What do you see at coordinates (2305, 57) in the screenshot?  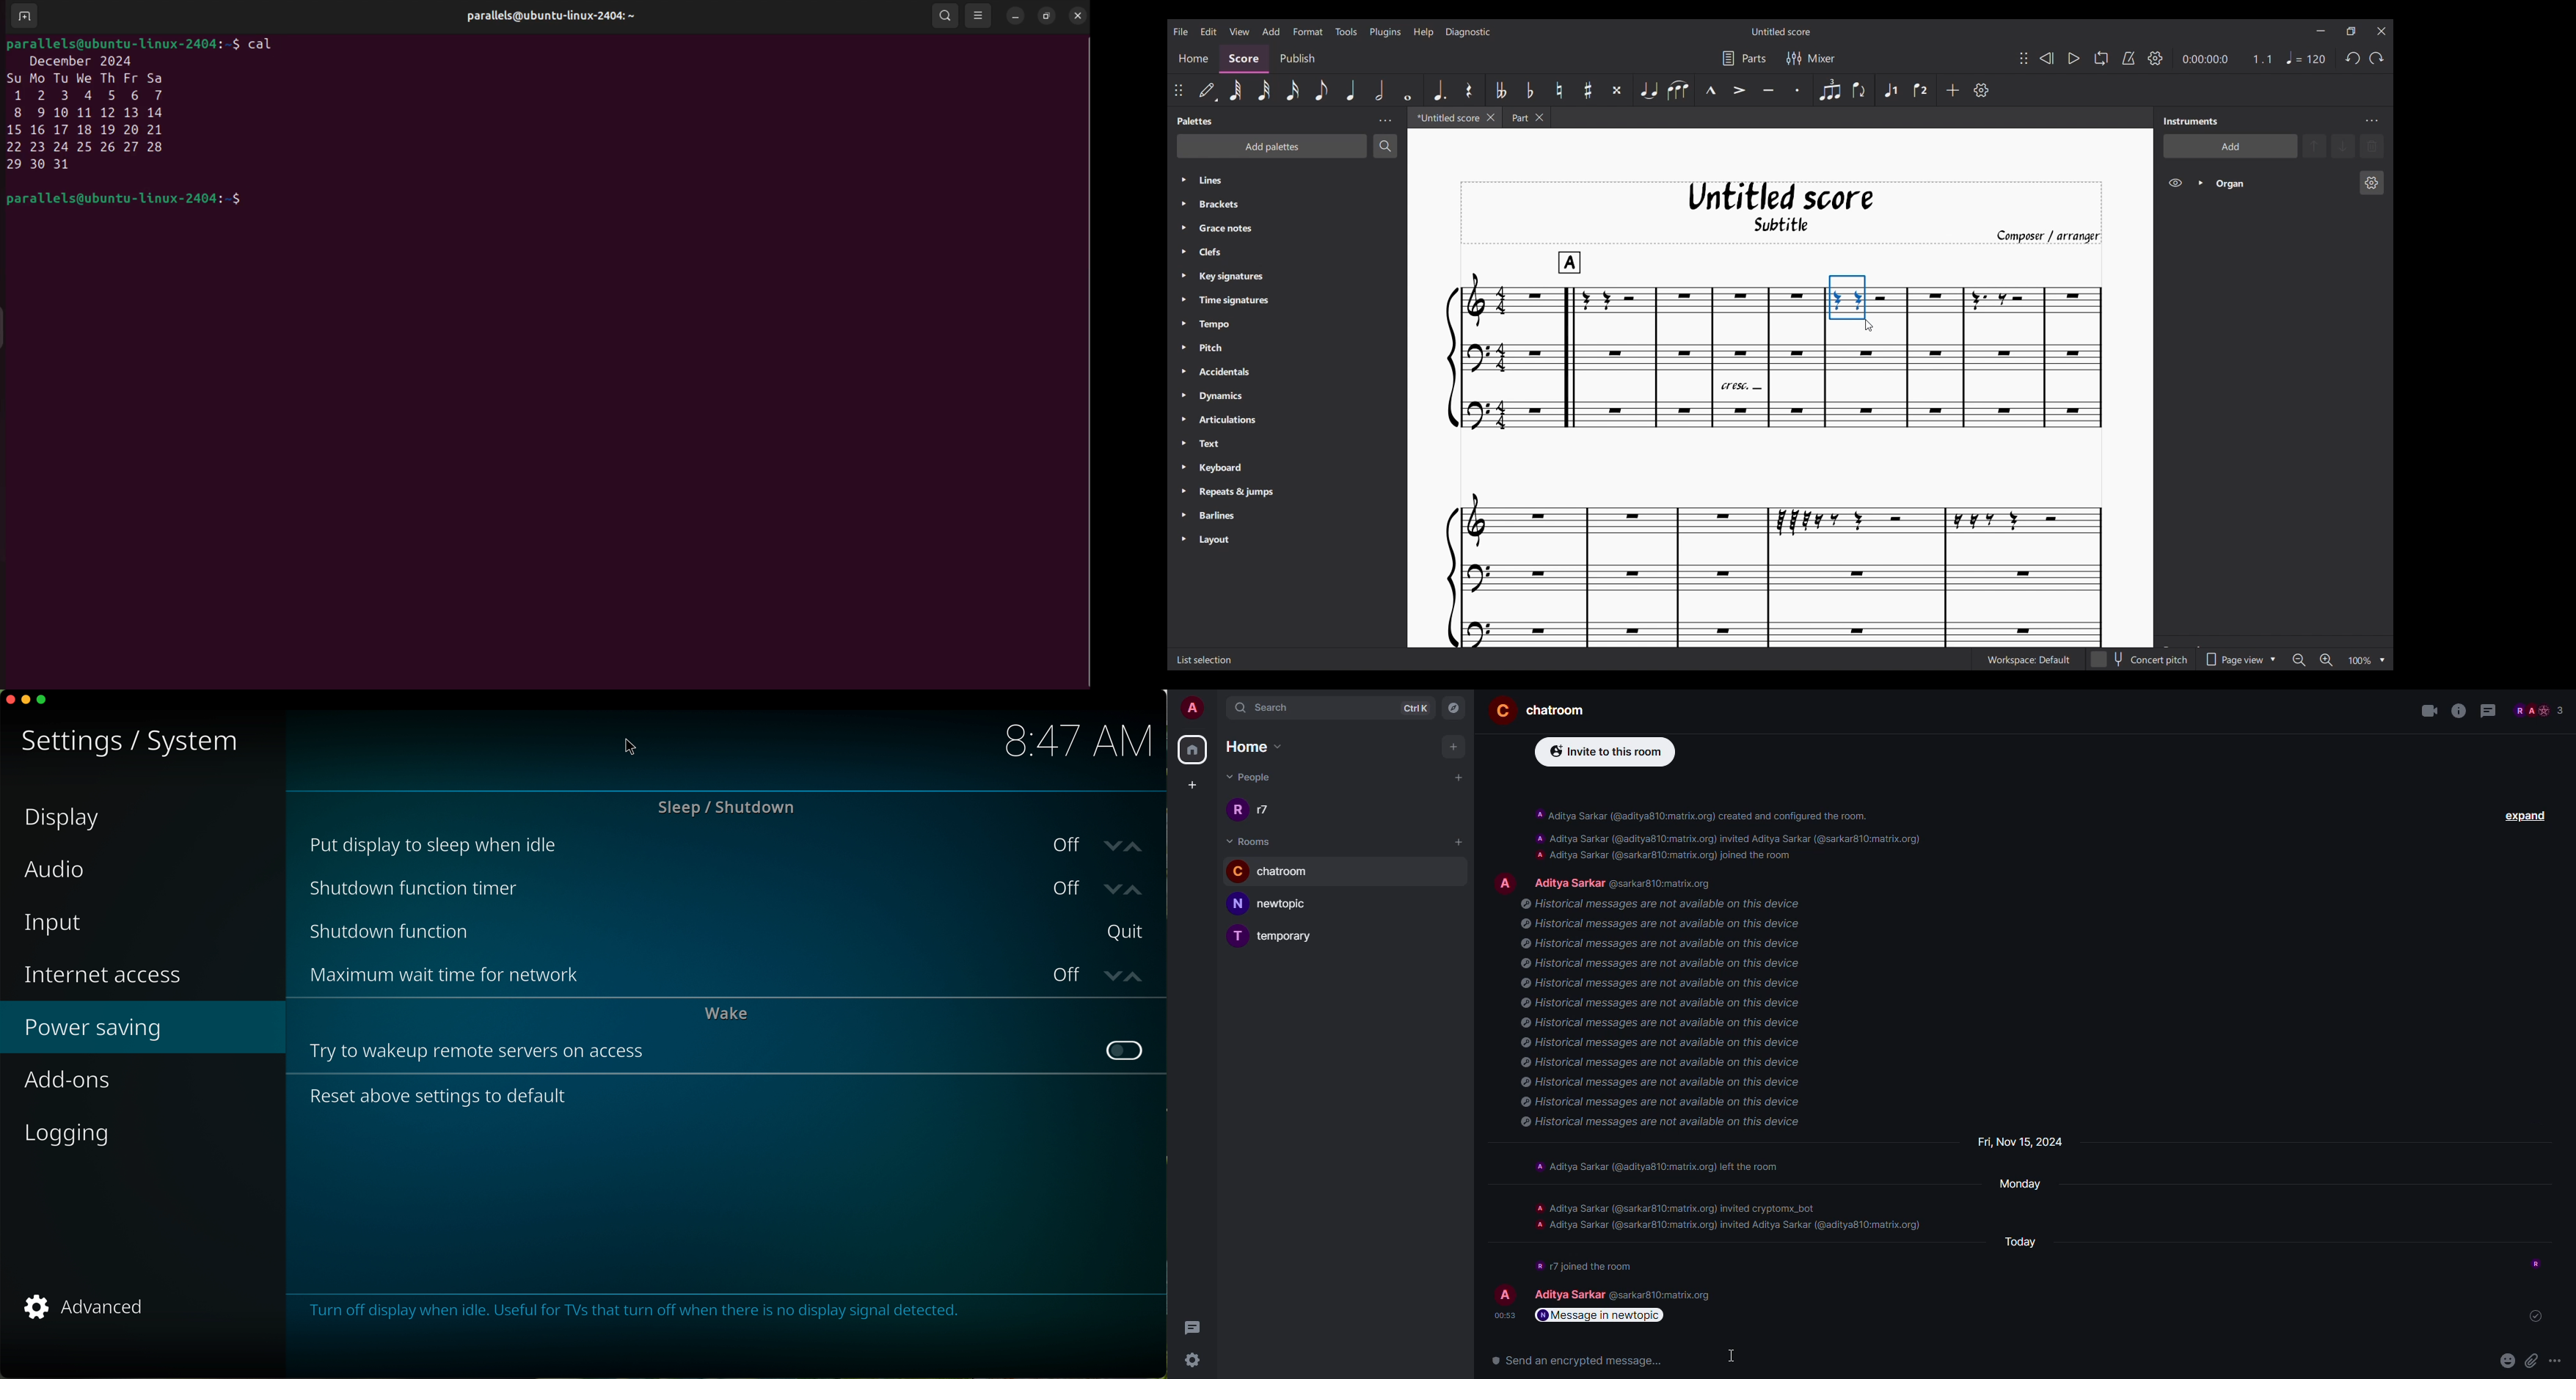 I see `Quarter note` at bounding box center [2305, 57].